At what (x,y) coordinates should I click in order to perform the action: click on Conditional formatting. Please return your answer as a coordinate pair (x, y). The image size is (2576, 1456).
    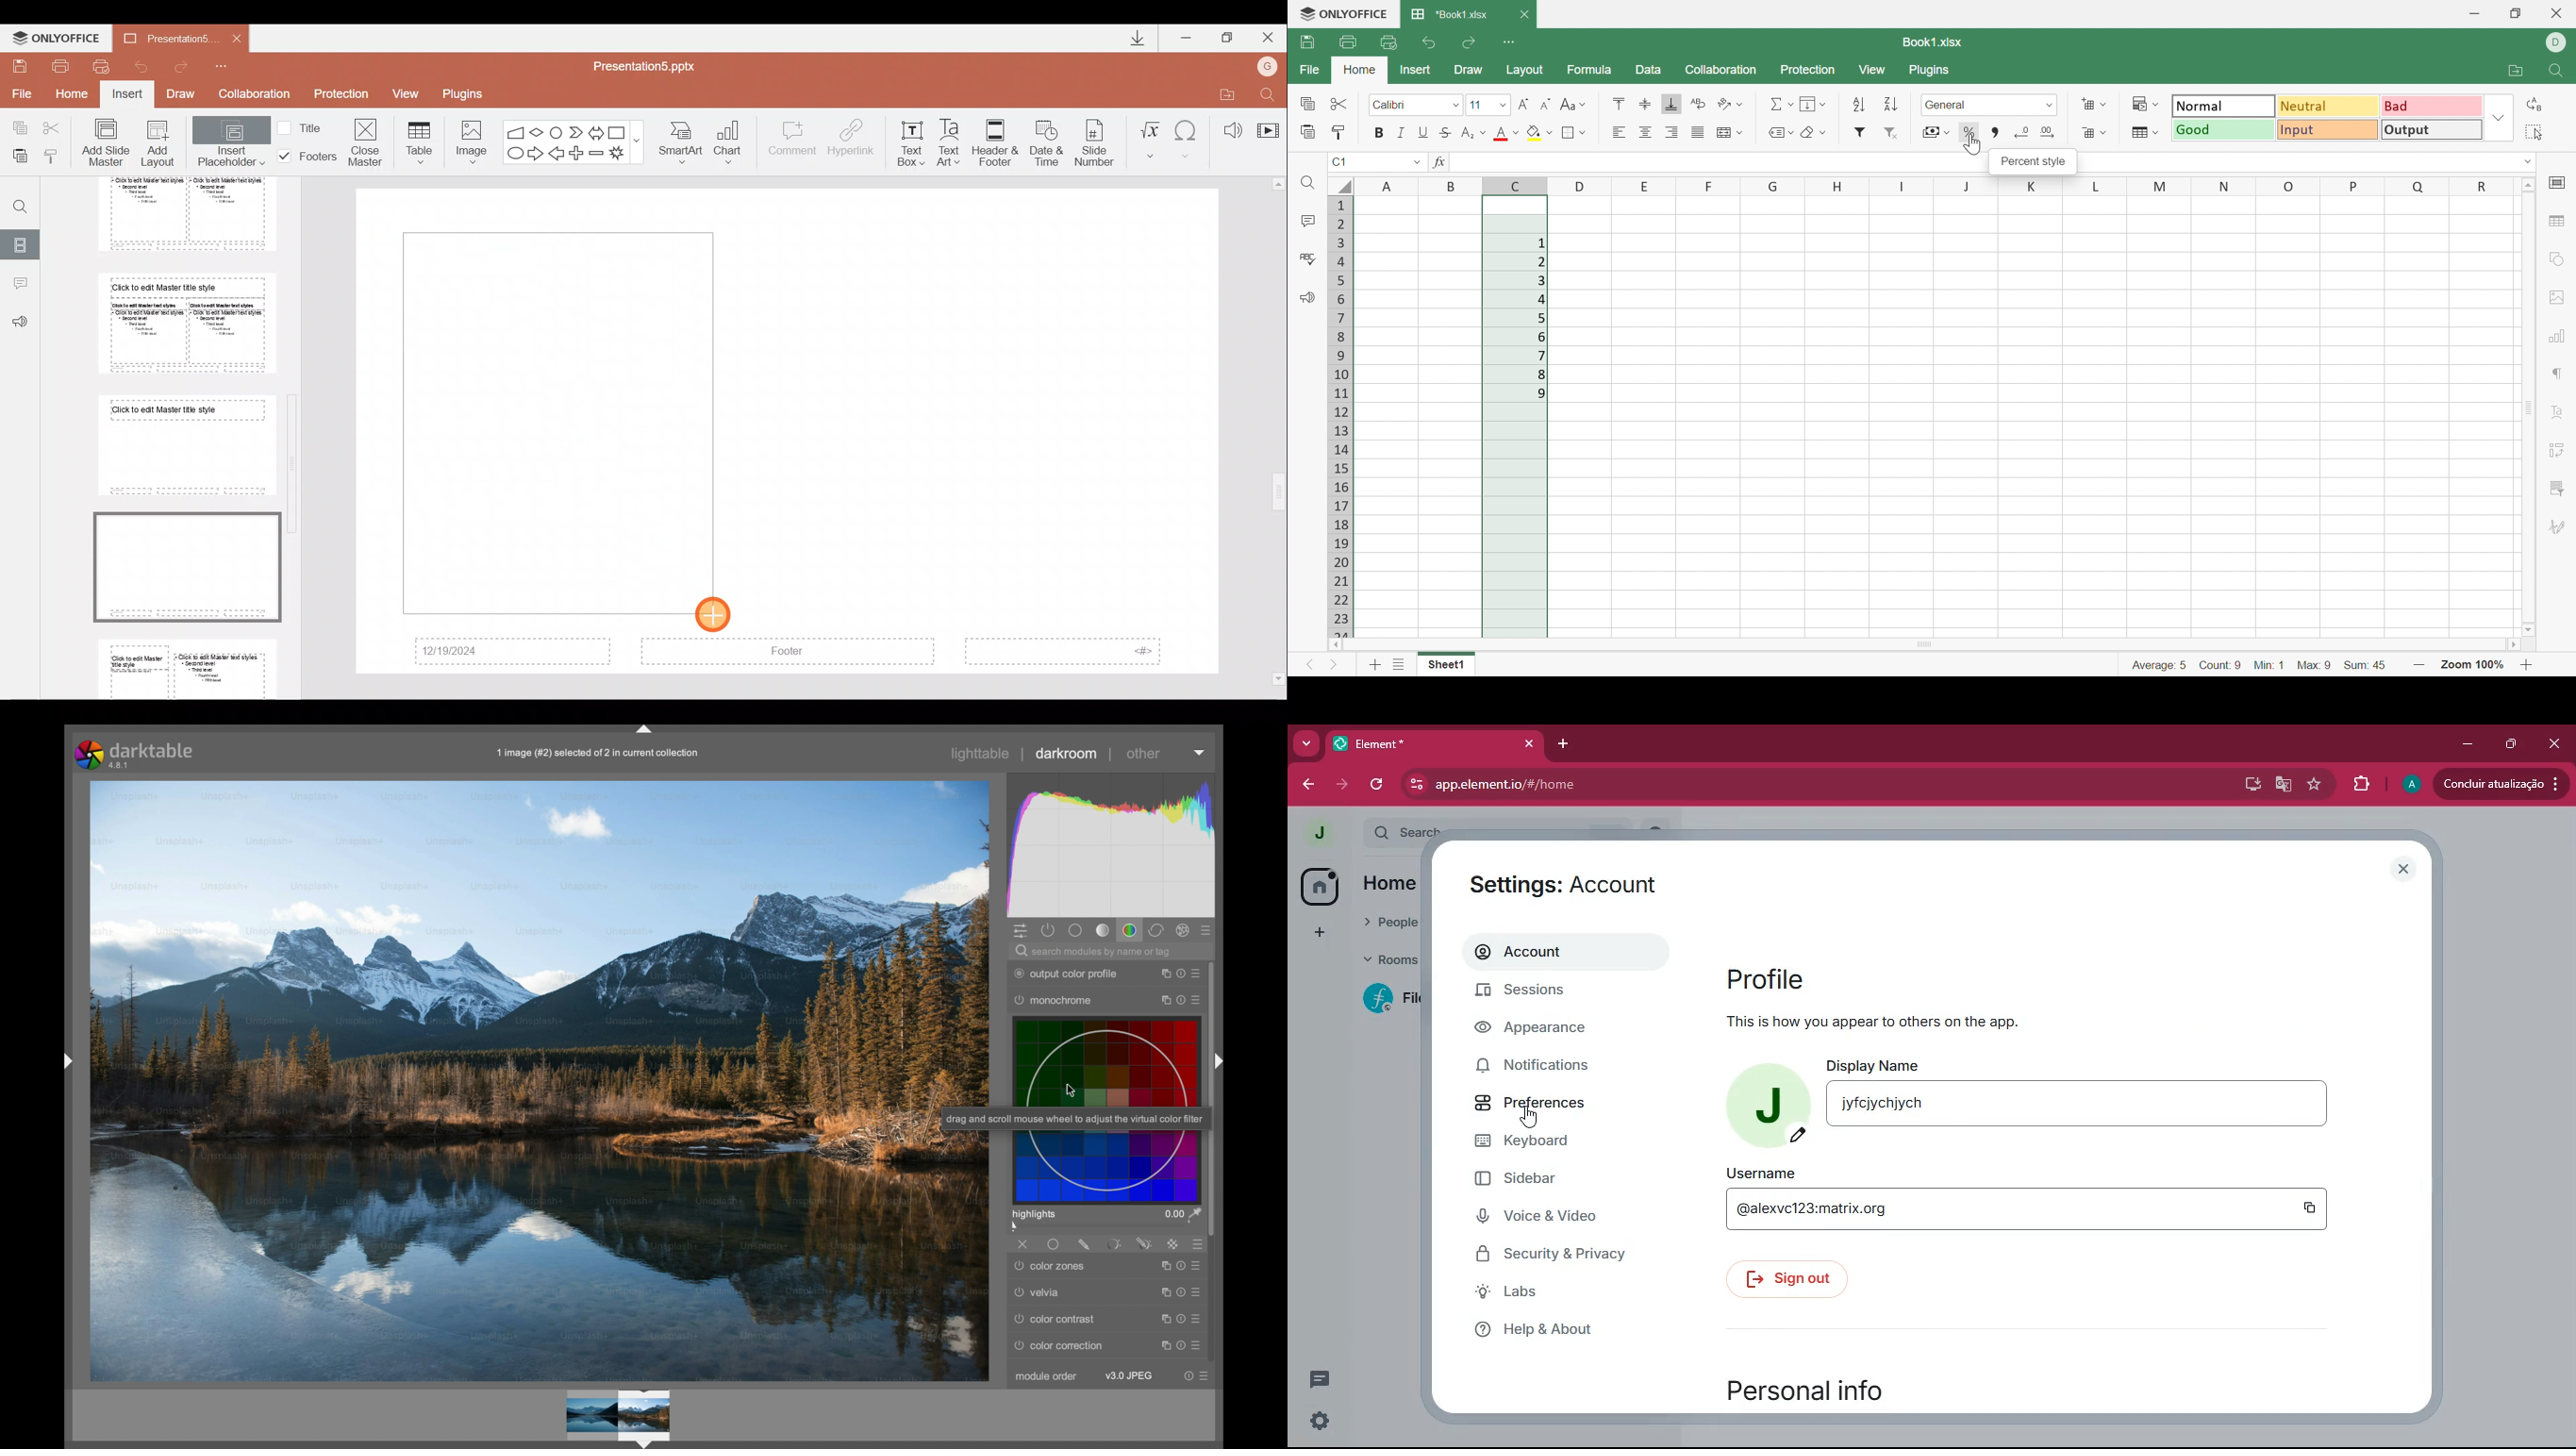
    Looking at the image, I should click on (2144, 105).